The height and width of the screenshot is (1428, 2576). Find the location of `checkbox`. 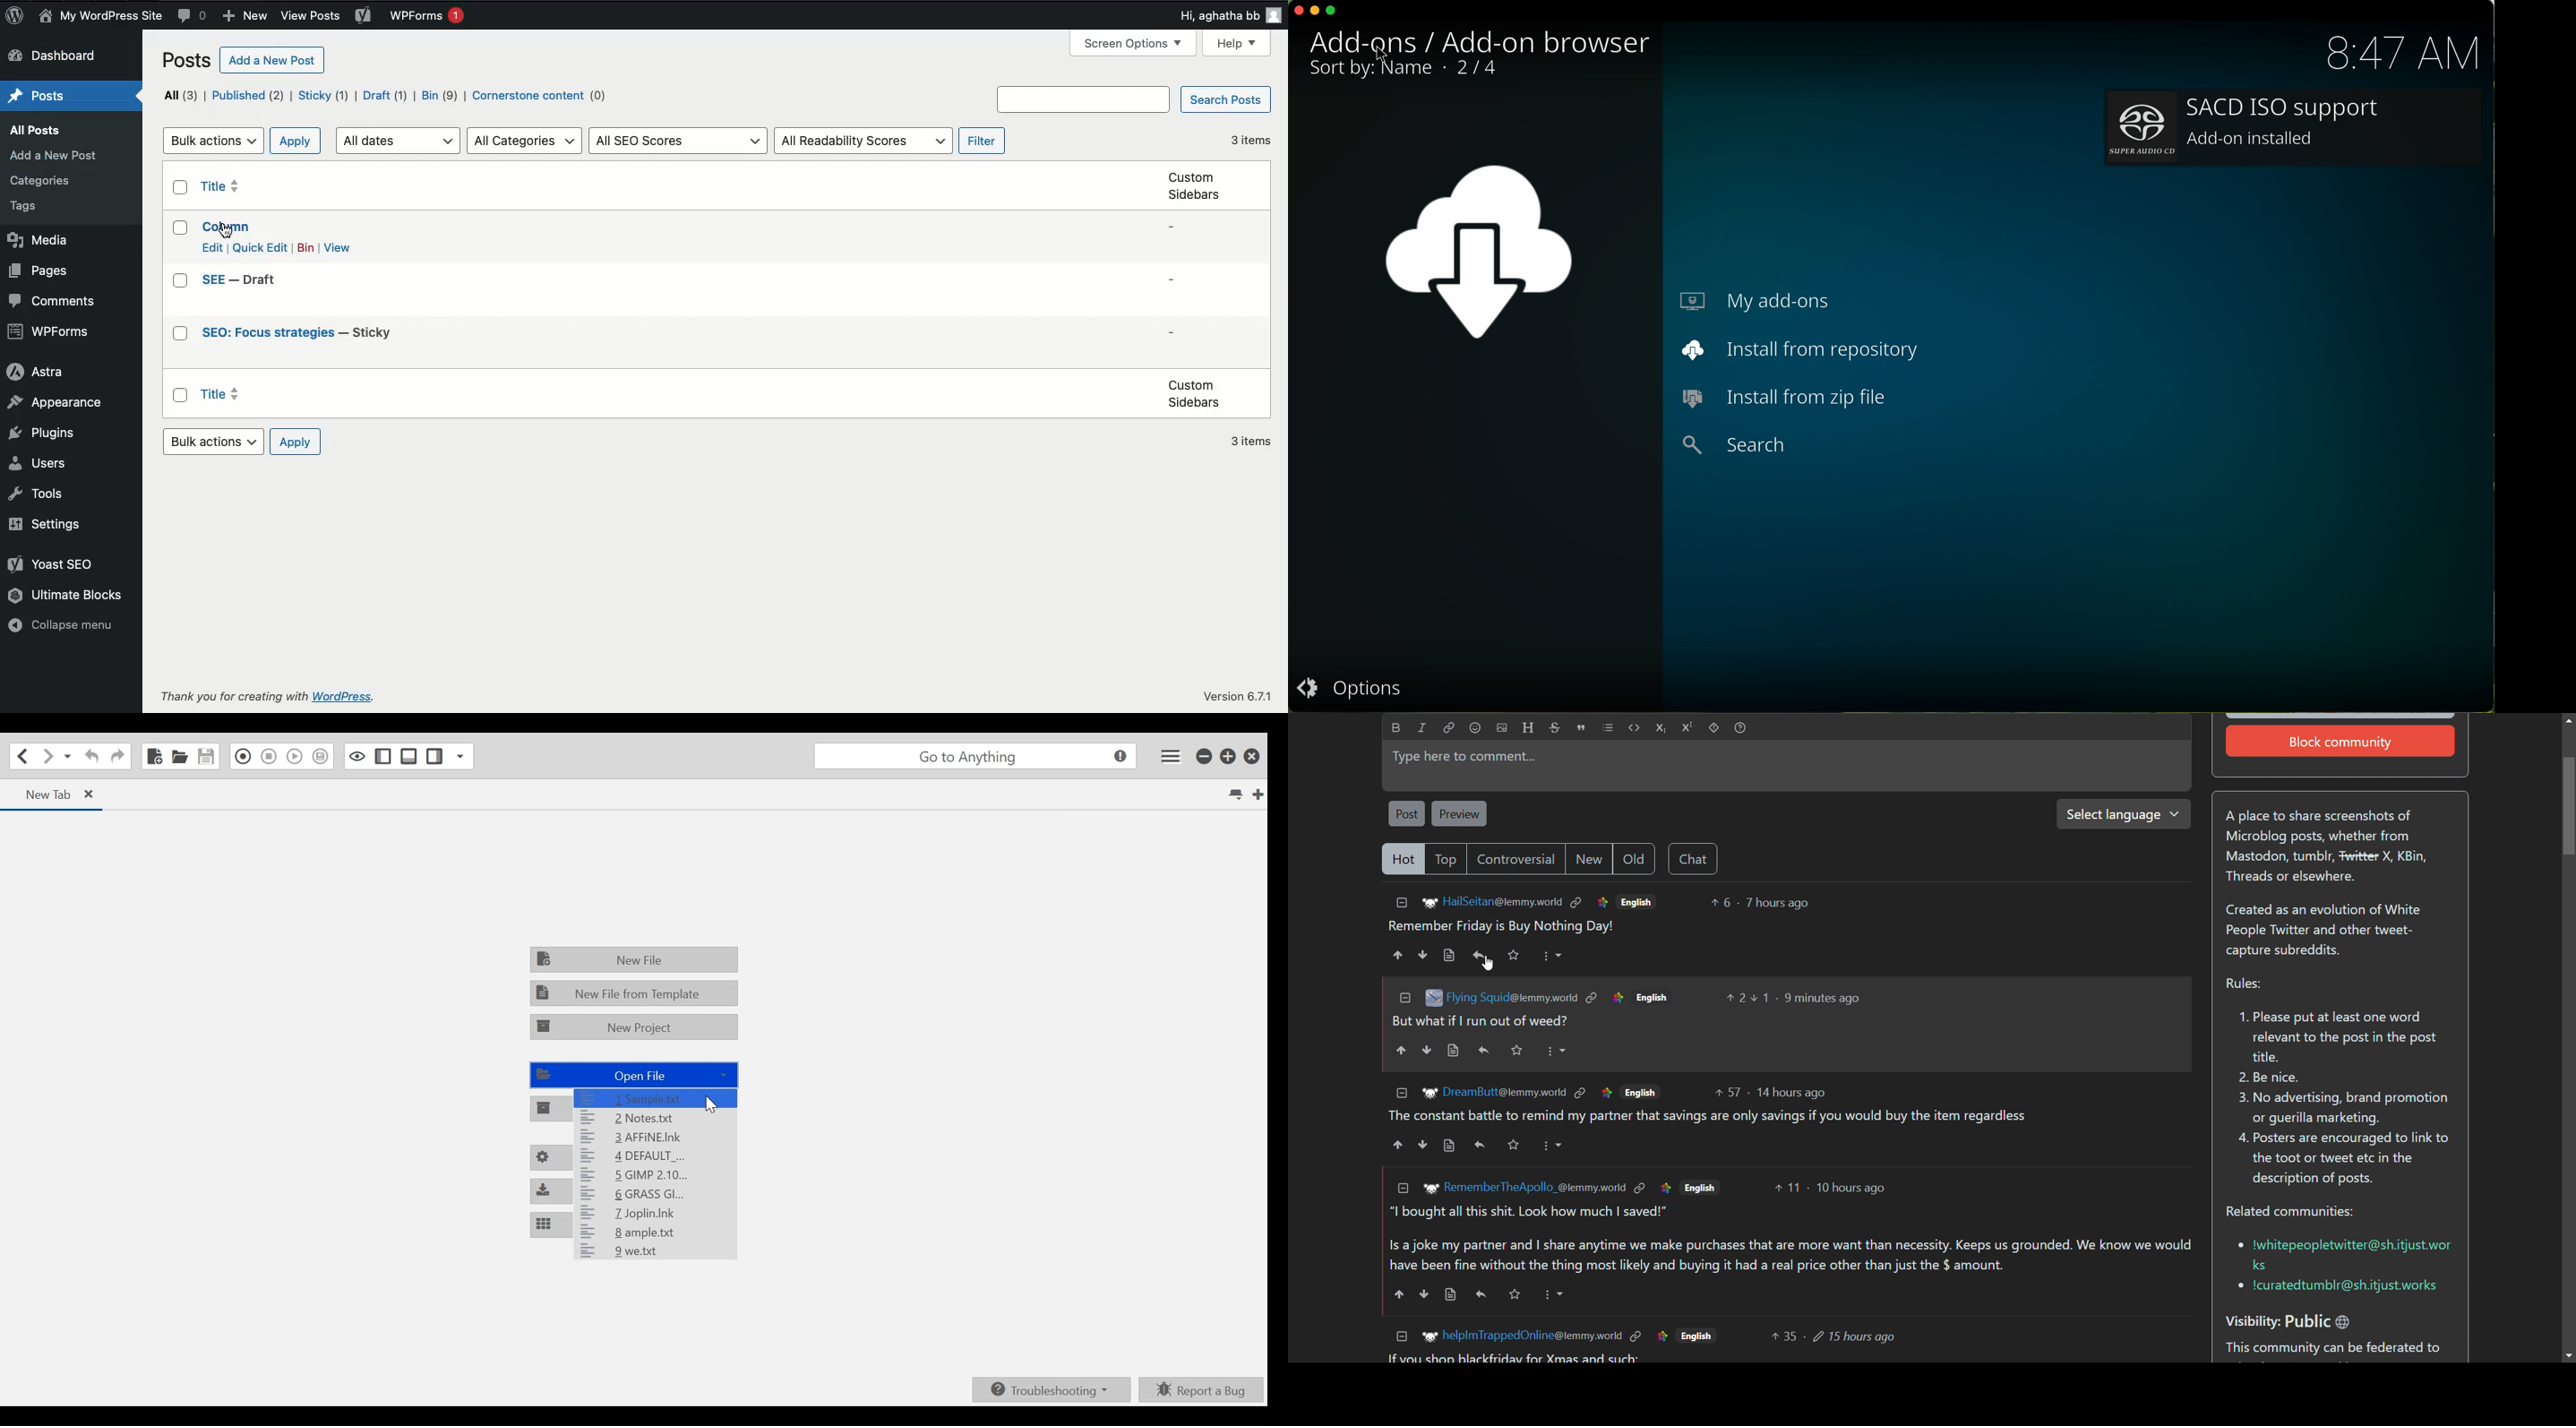

checkbox is located at coordinates (178, 395).